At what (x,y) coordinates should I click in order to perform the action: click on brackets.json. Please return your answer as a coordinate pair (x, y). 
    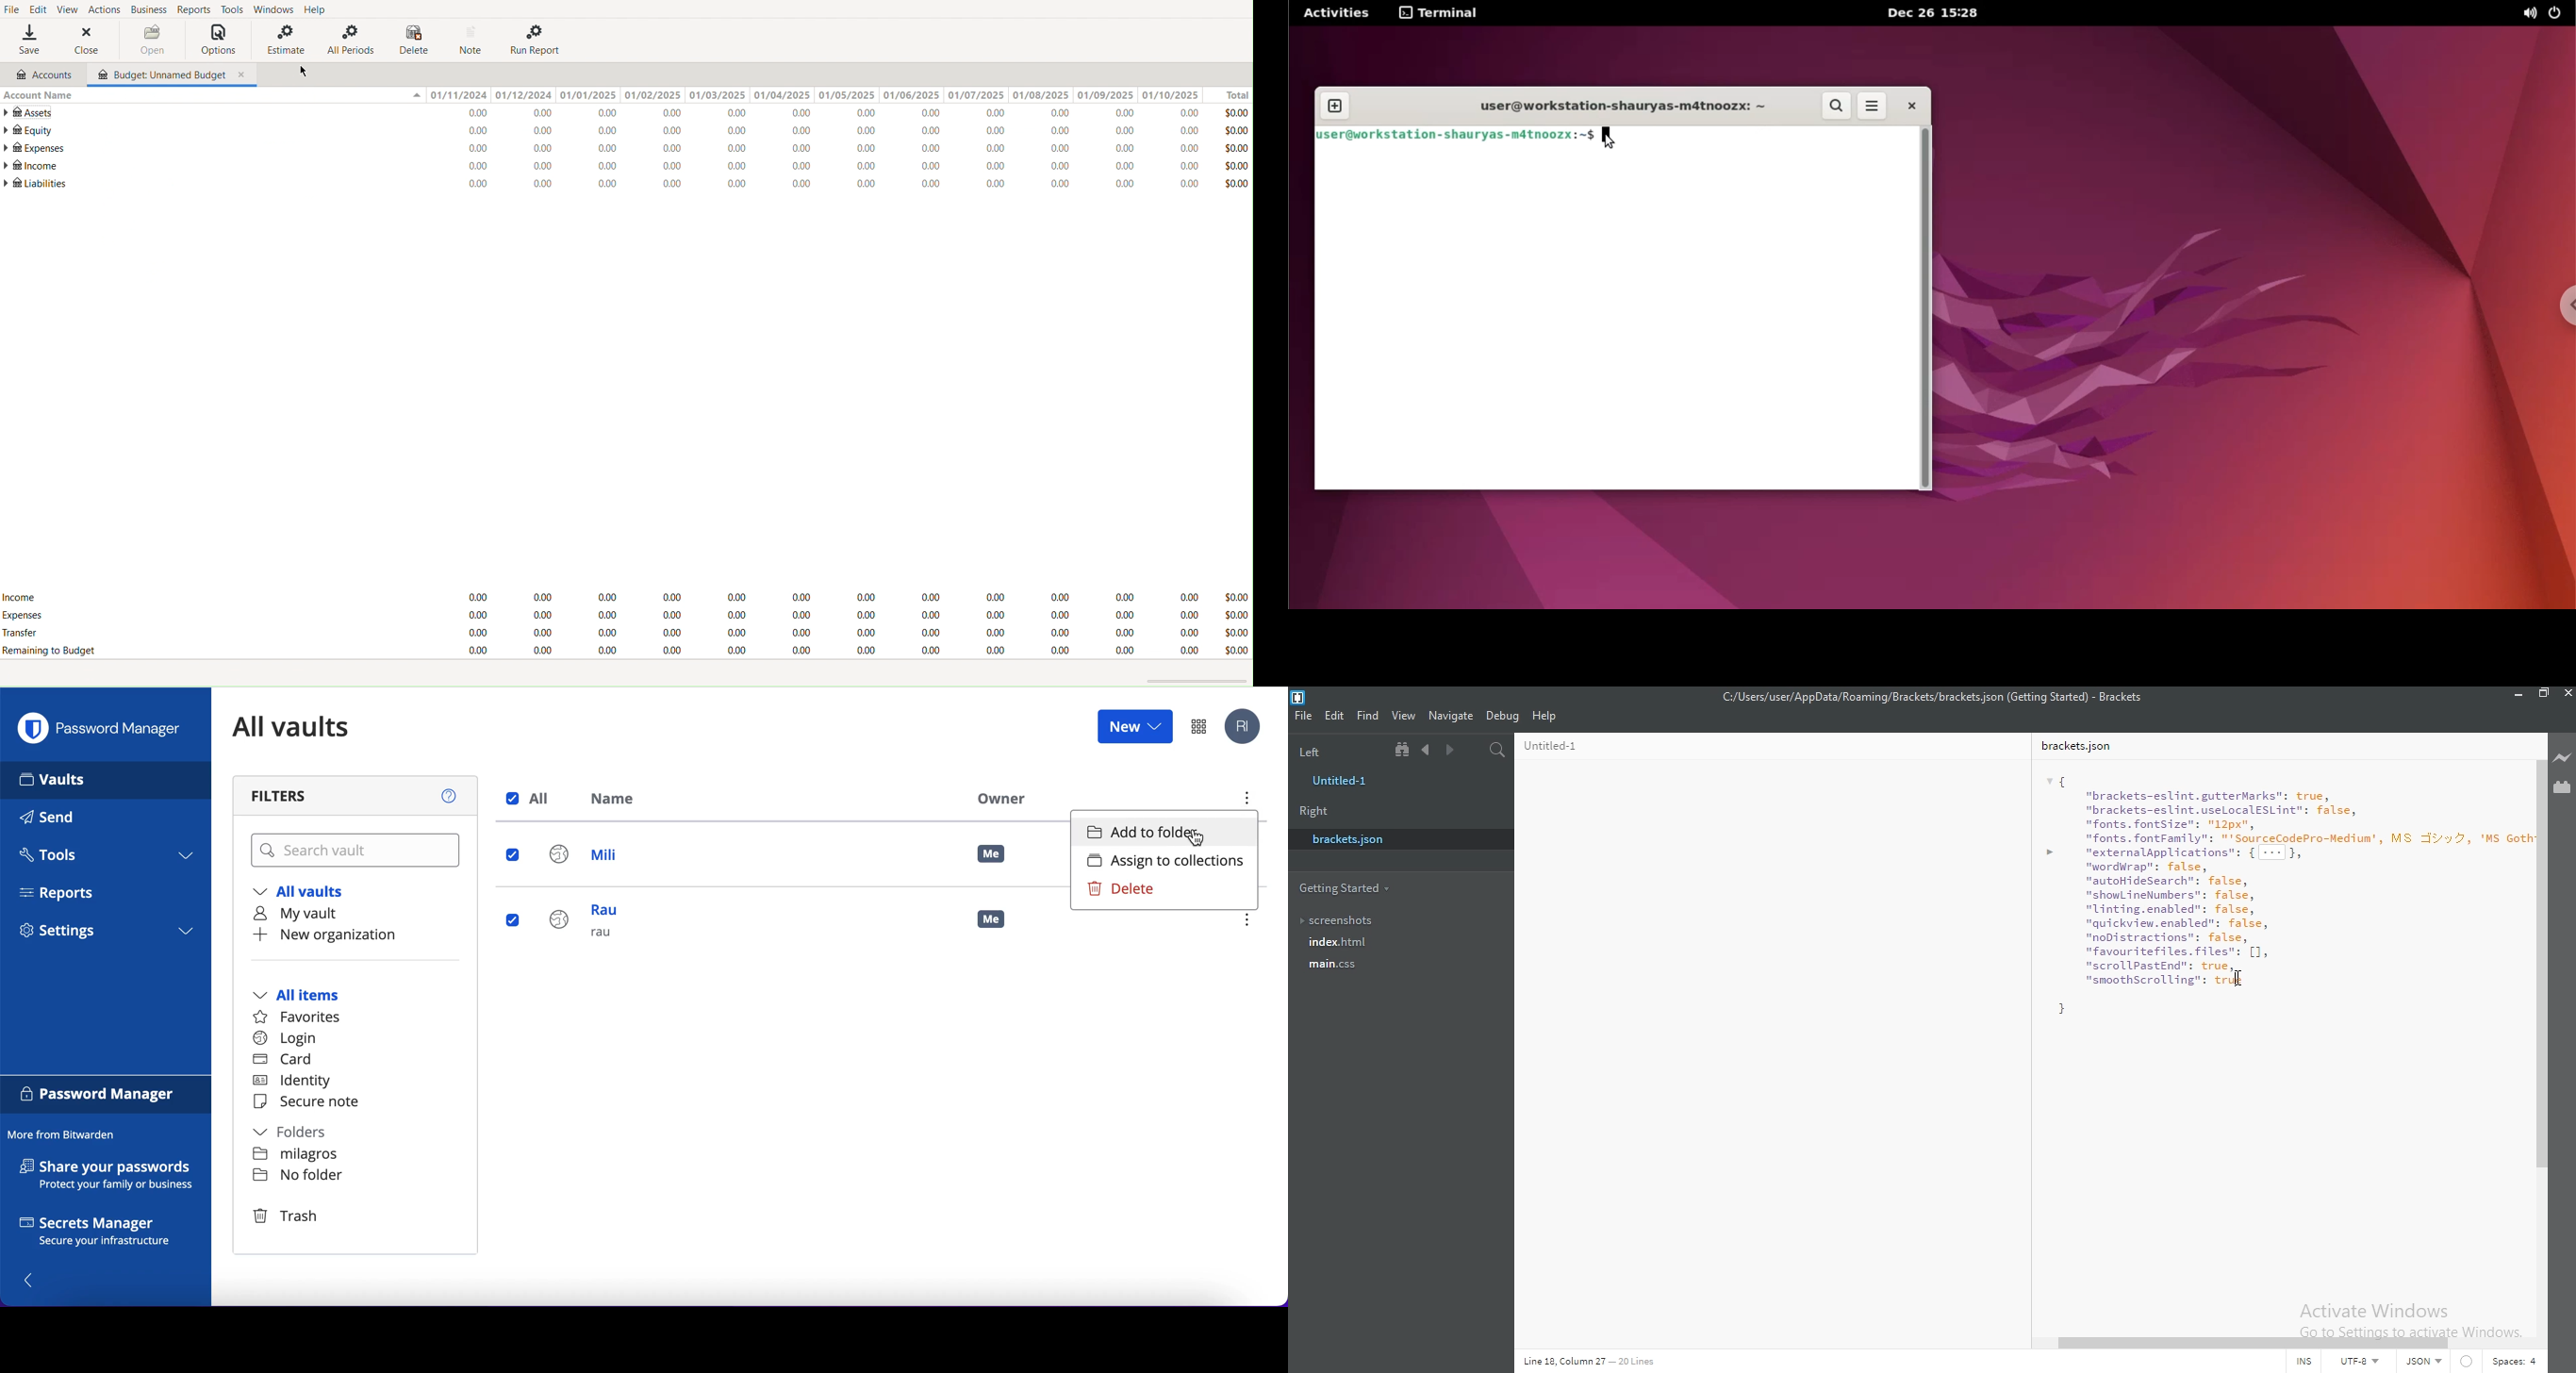
    Looking at the image, I should click on (1384, 839).